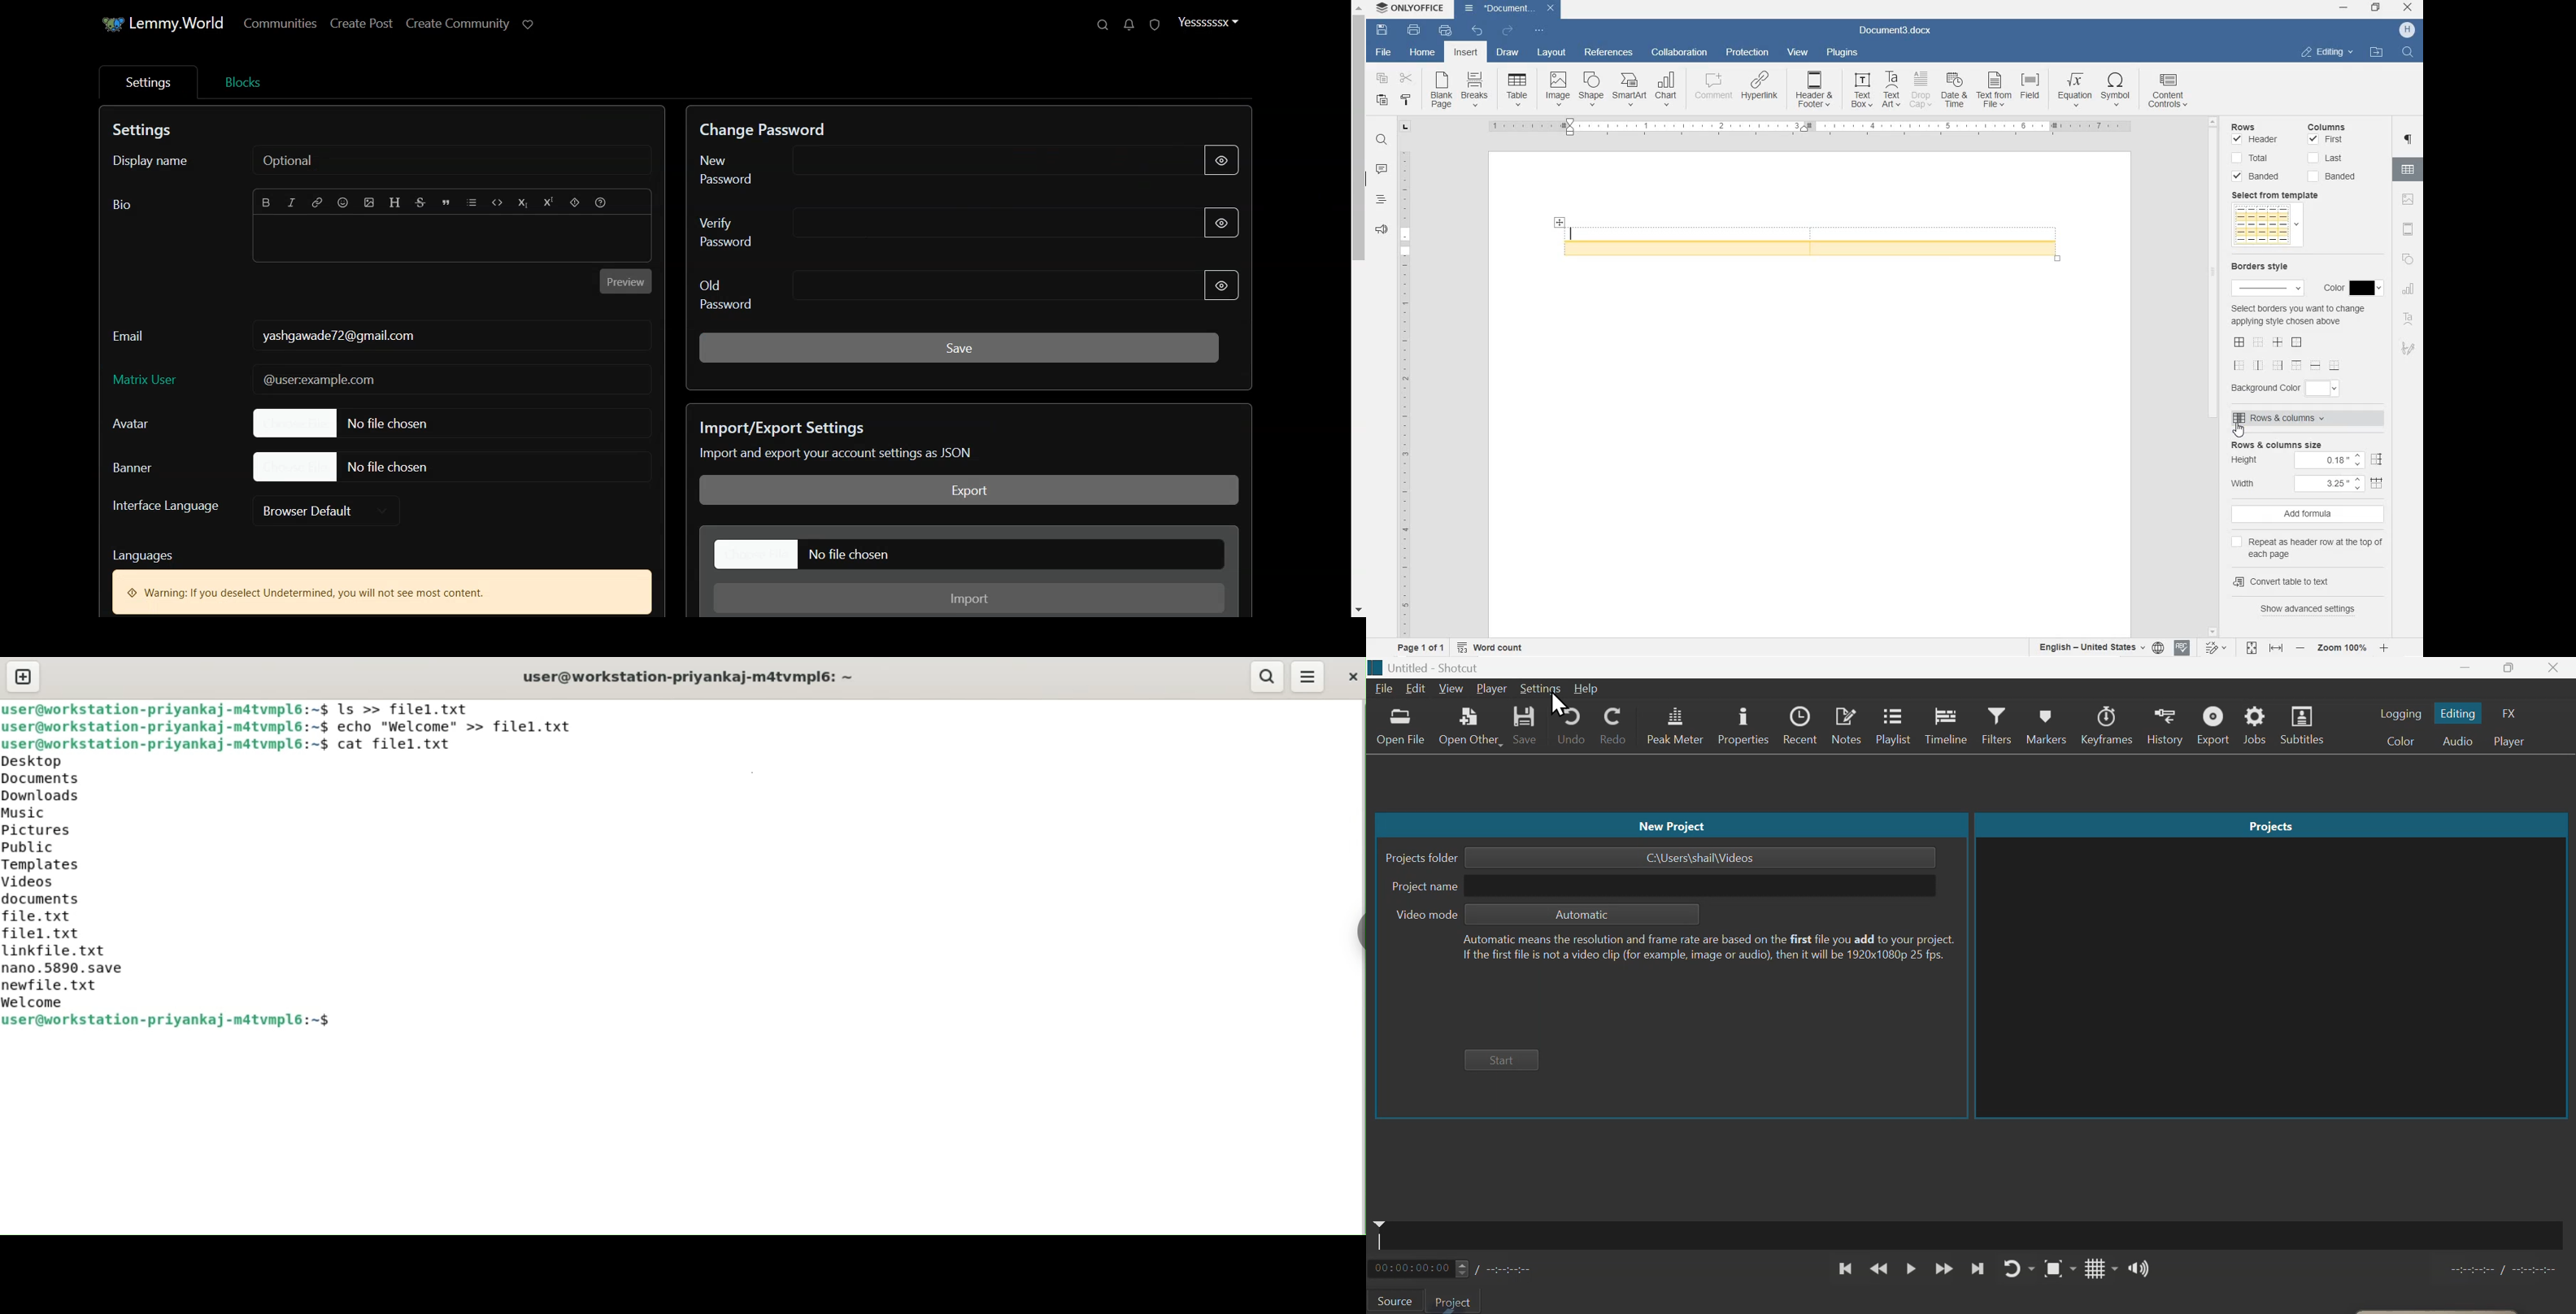 The height and width of the screenshot is (1316, 2576). Describe the element at coordinates (1608, 53) in the screenshot. I see `REFERENCES` at that location.